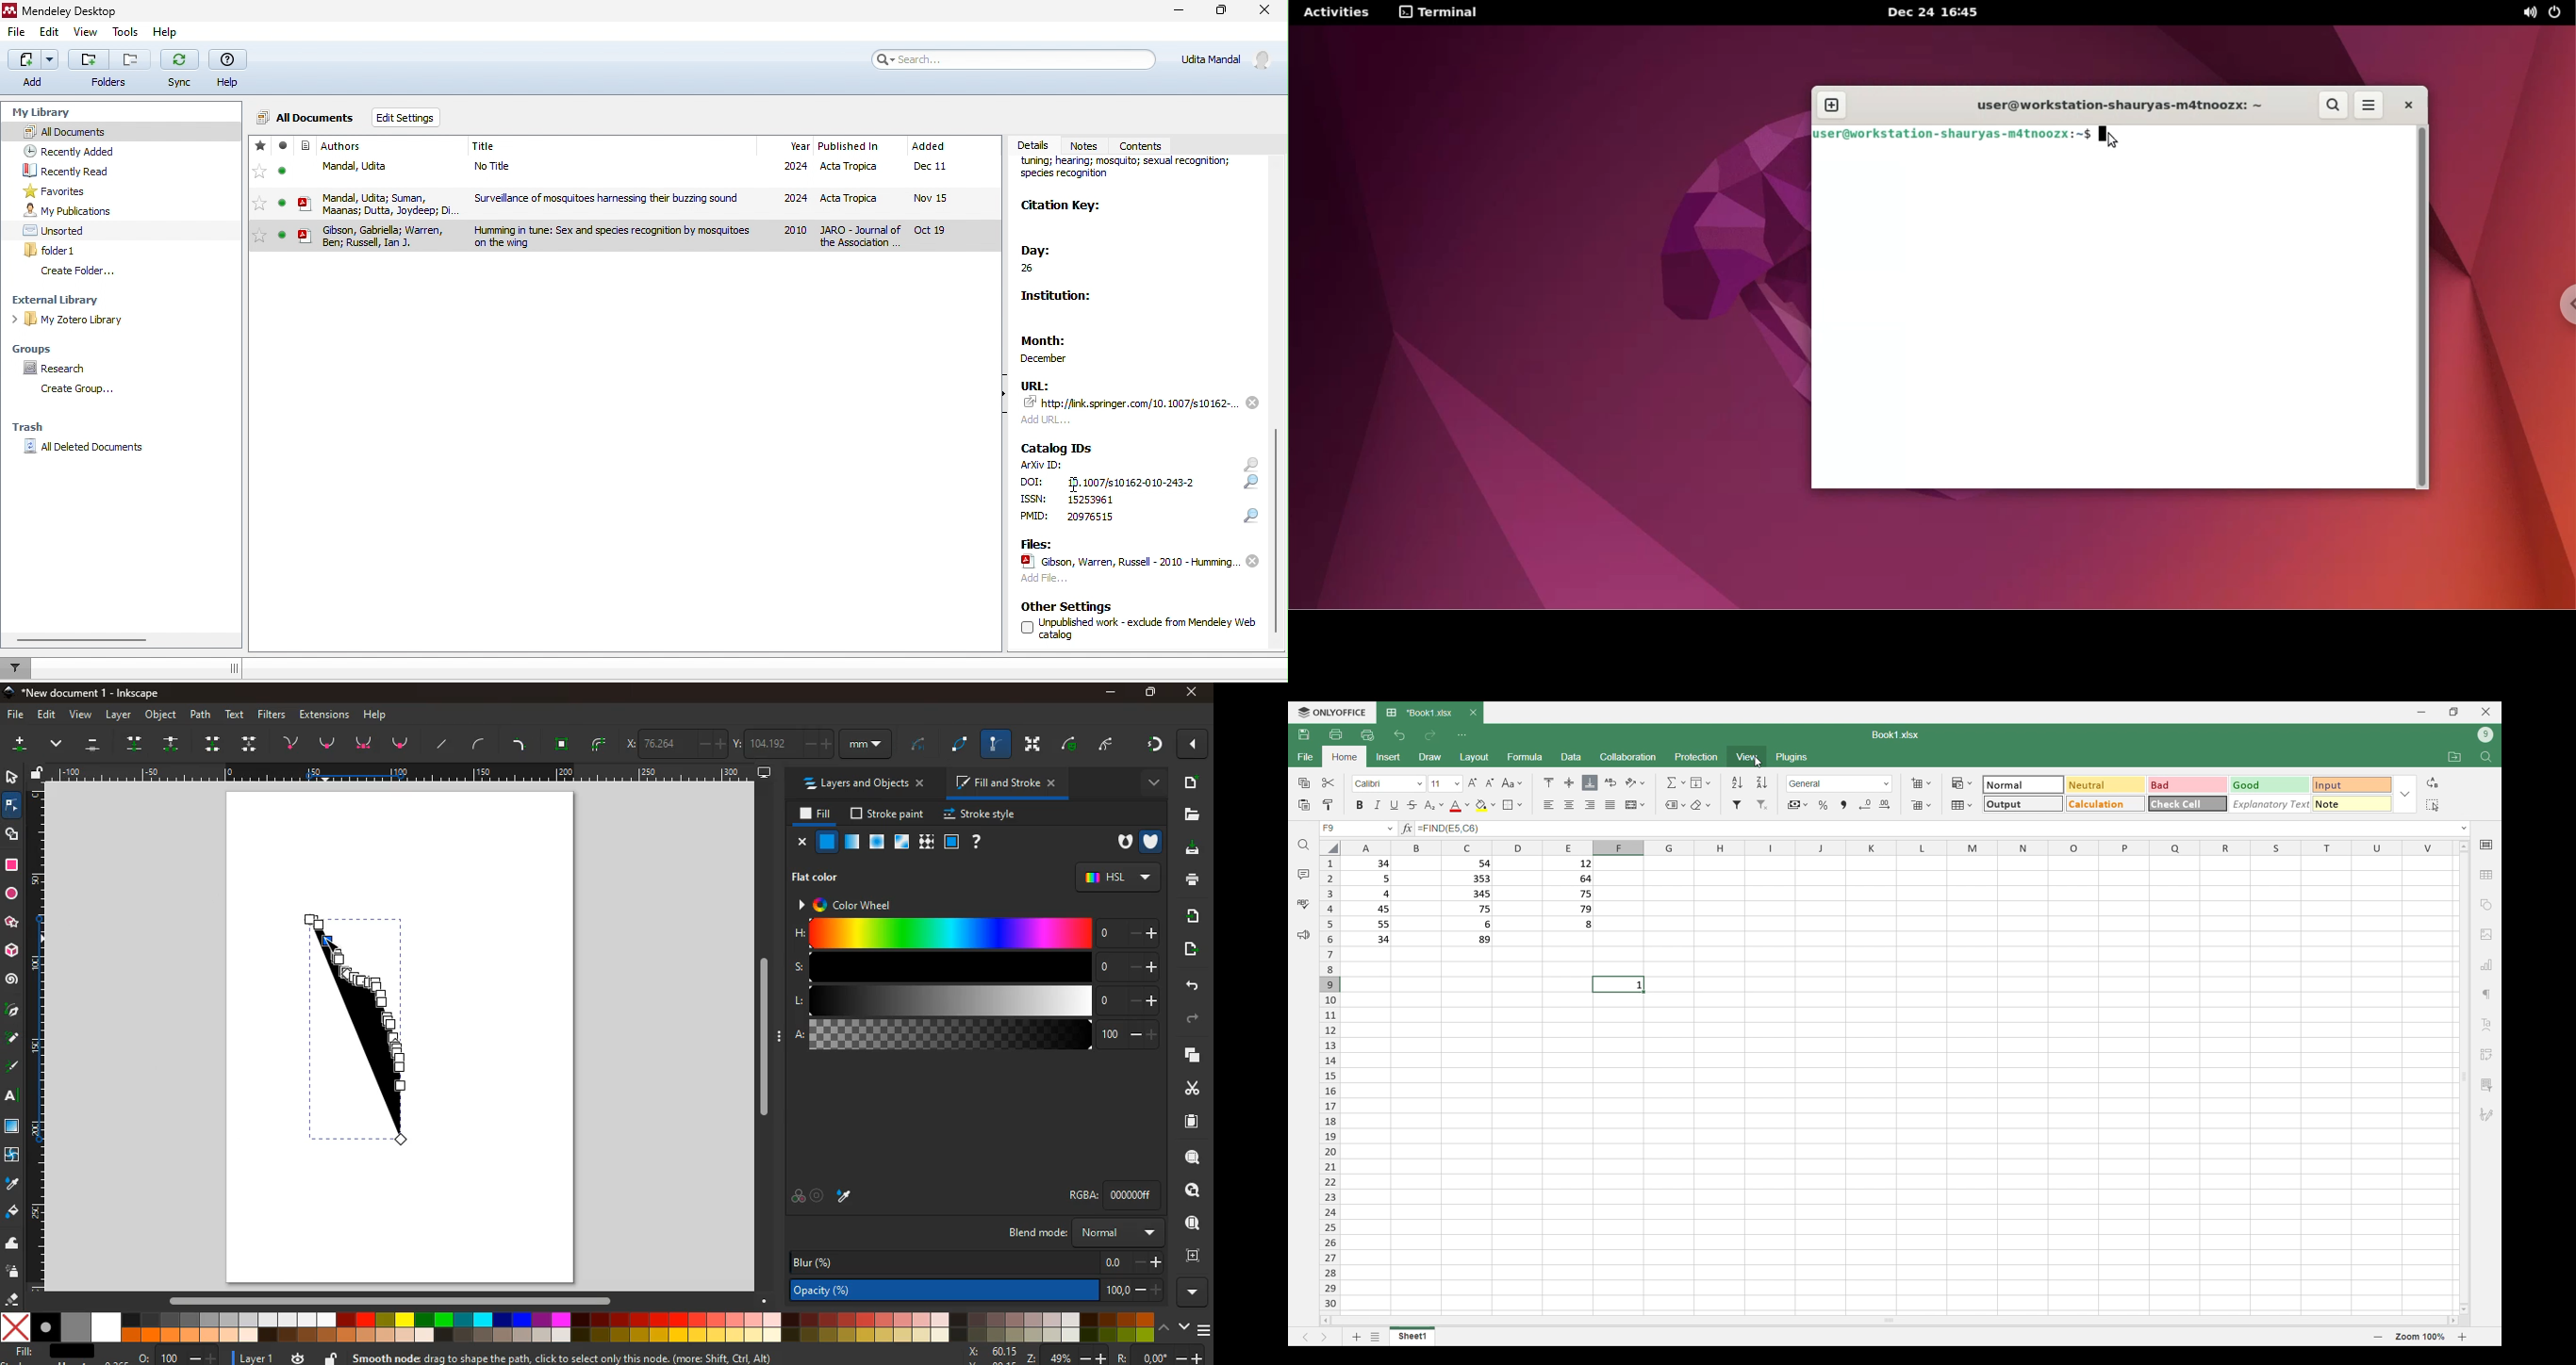 The height and width of the screenshot is (1372, 2576). What do you see at coordinates (766, 1037) in the screenshot?
I see `Vertical slider` at bounding box center [766, 1037].